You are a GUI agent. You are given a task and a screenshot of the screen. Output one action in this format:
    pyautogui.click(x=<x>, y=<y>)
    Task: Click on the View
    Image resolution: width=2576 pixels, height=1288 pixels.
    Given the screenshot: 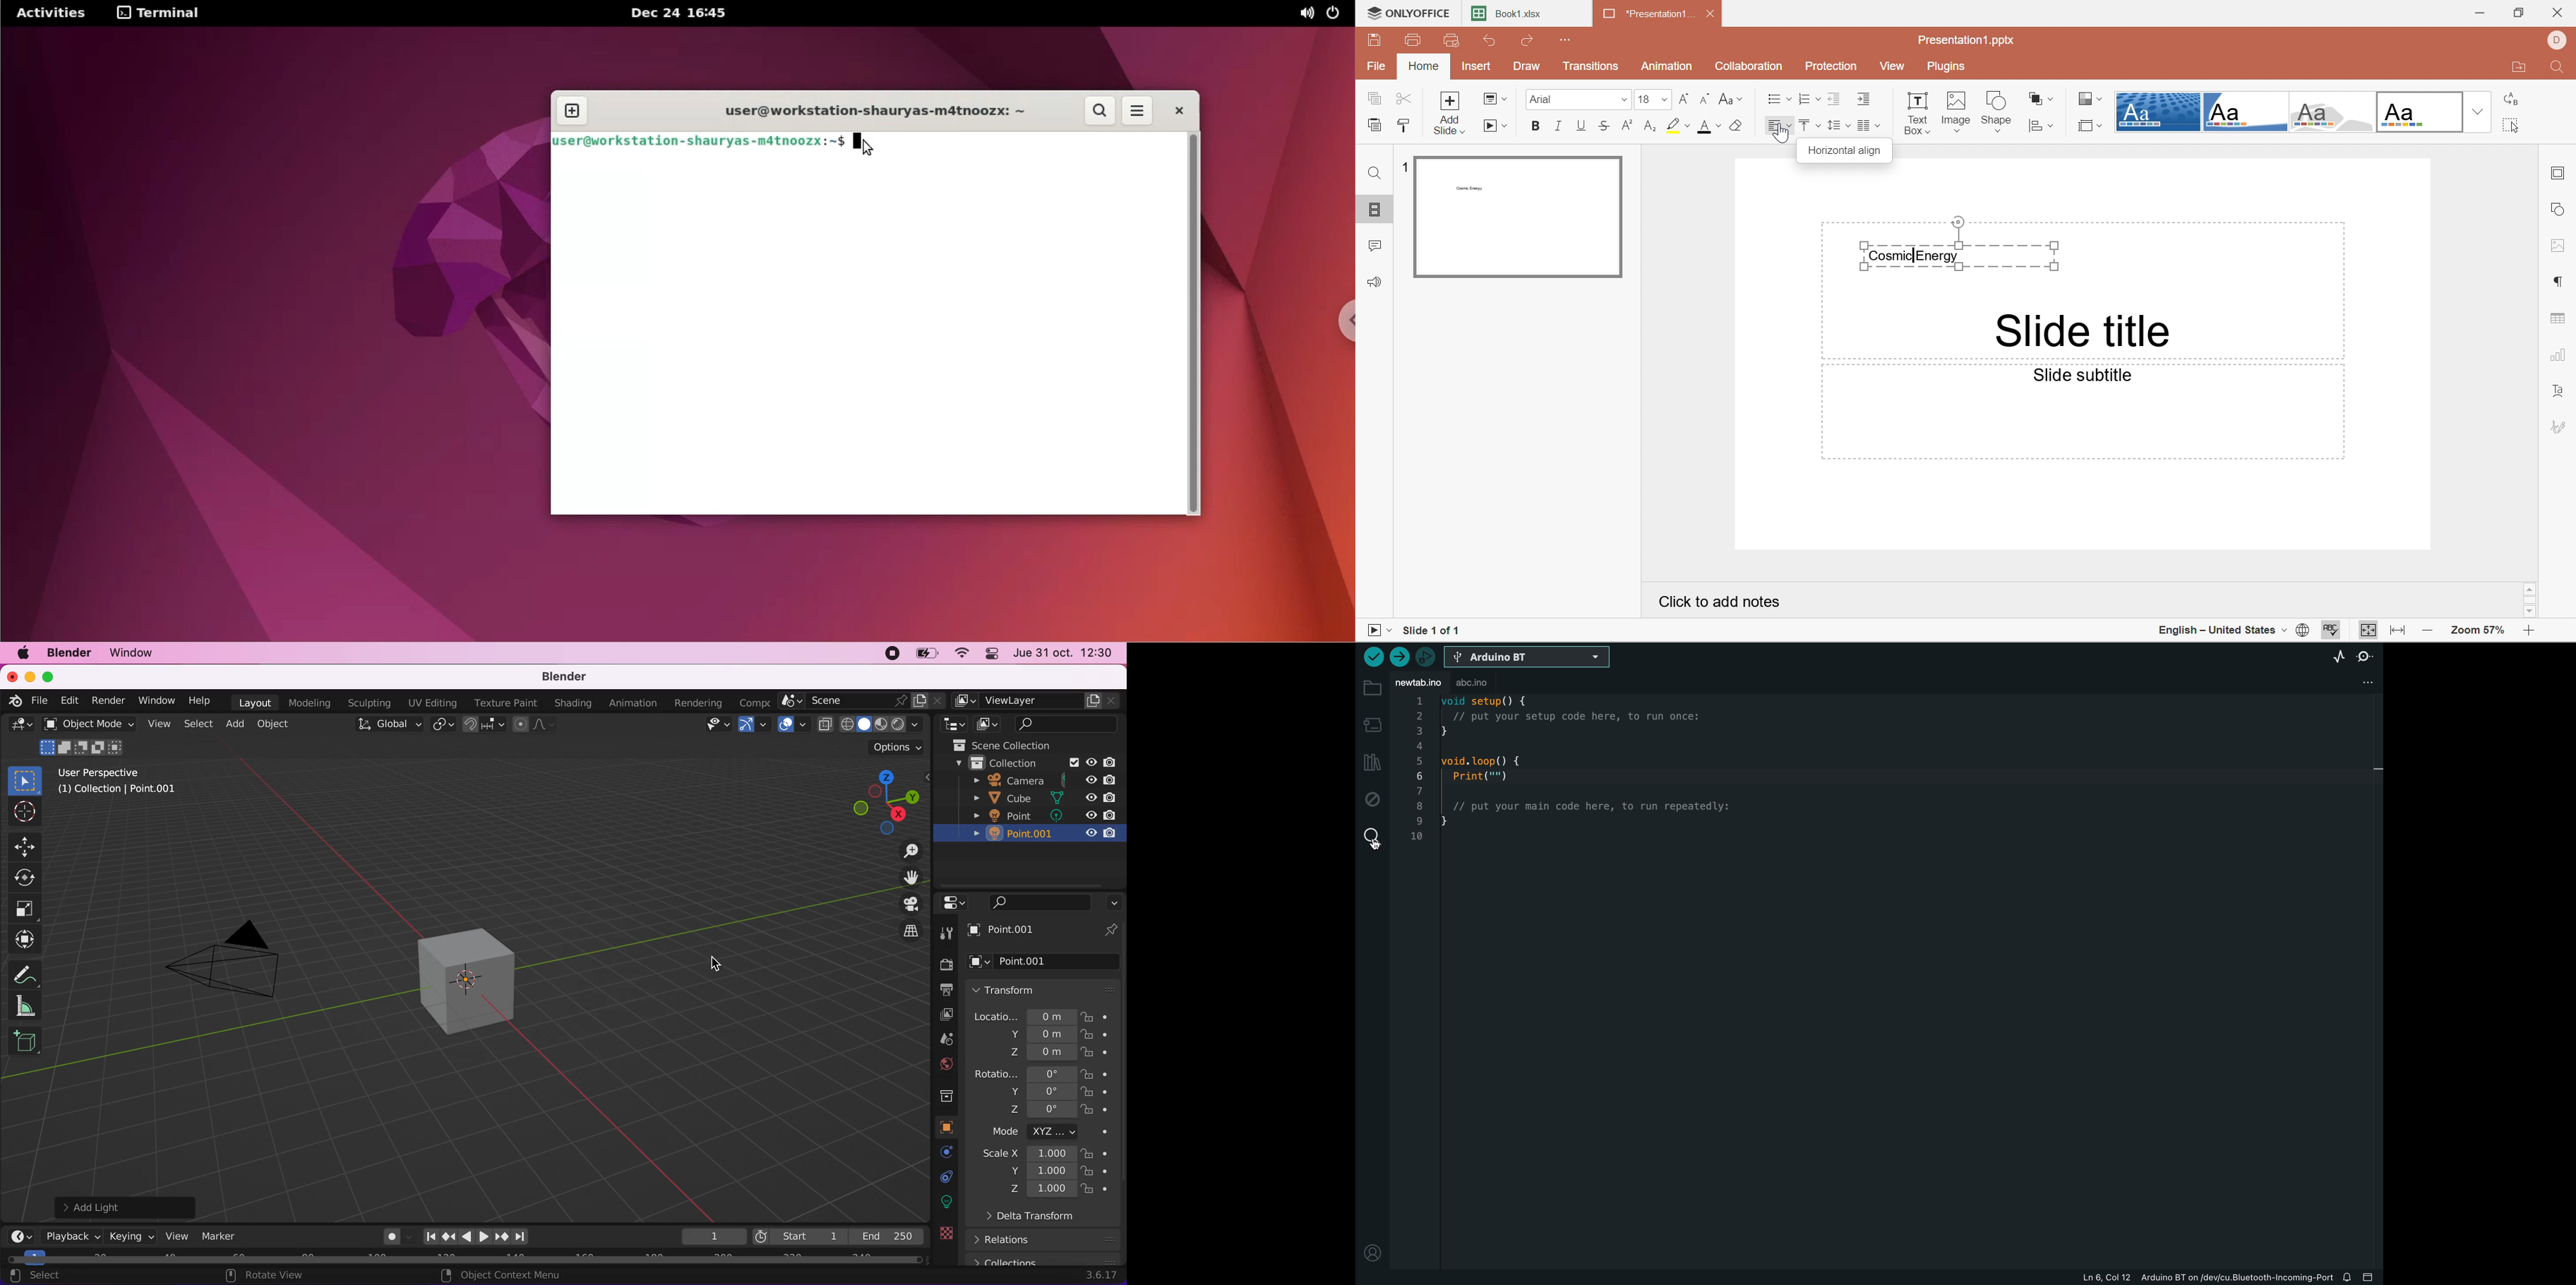 What is the action you would take?
    pyautogui.click(x=1895, y=67)
    